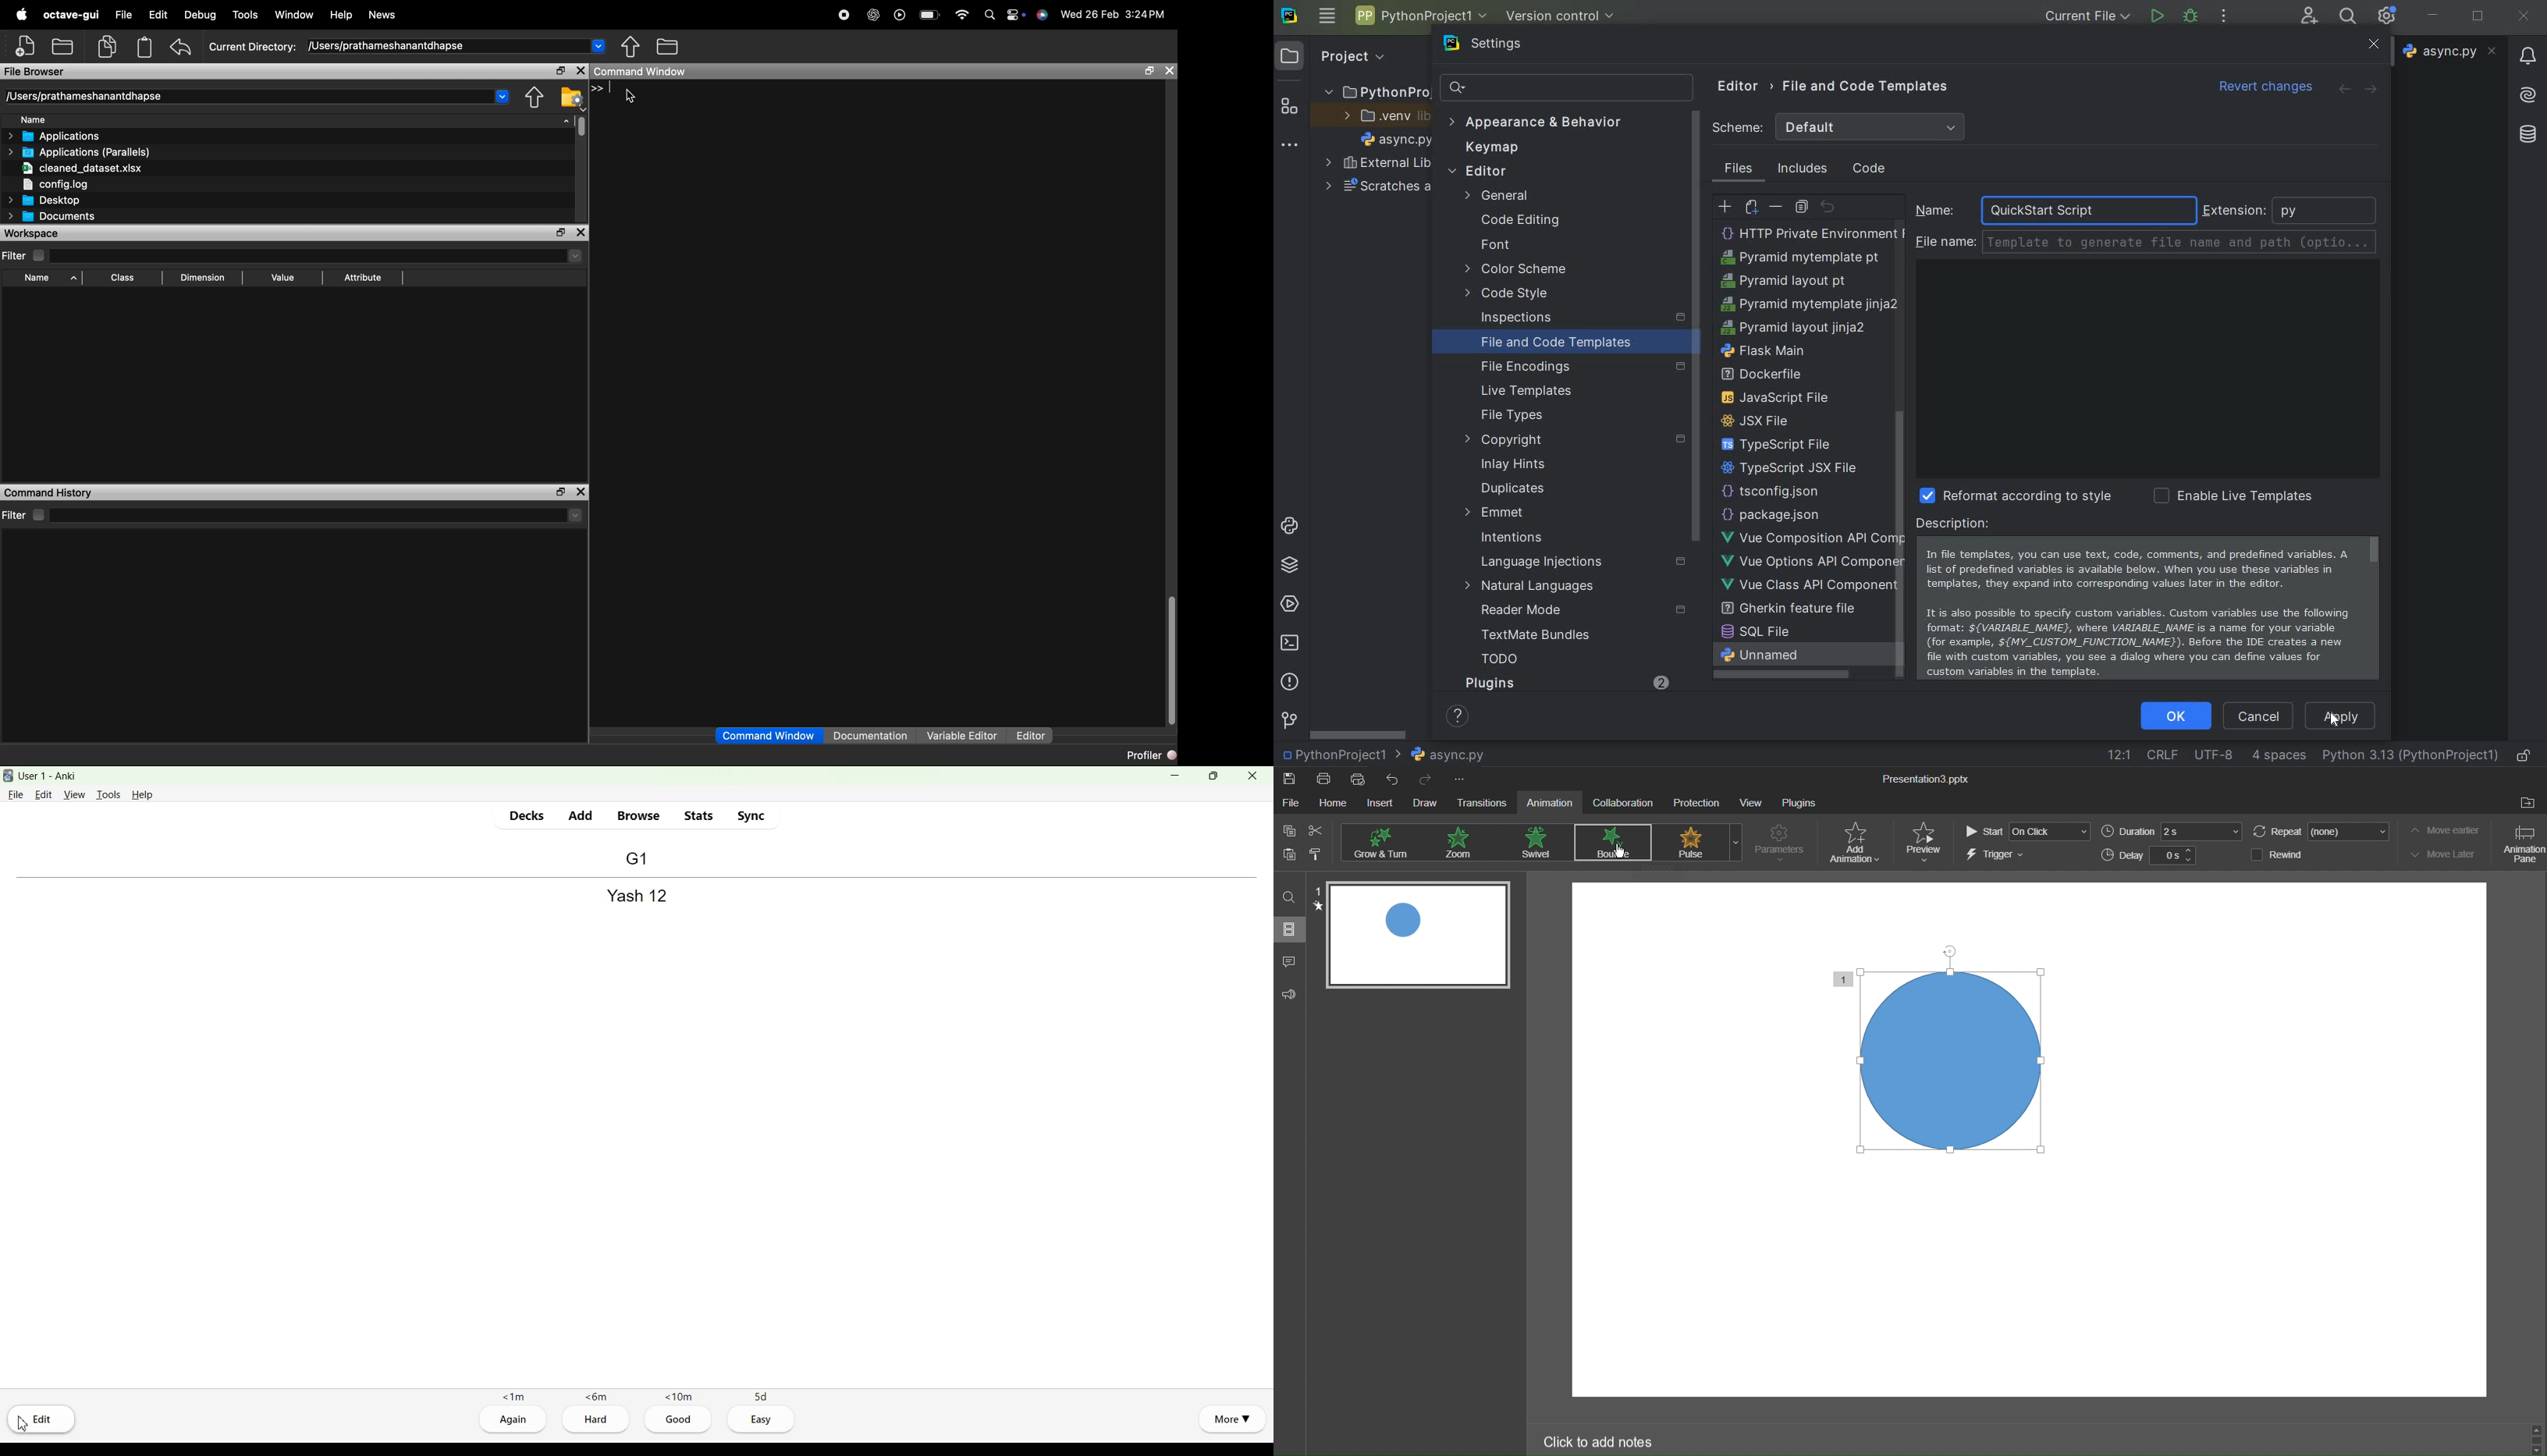 Image resolution: width=2548 pixels, height=1456 pixels. I want to click on Animation Pane, so click(2522, 844).